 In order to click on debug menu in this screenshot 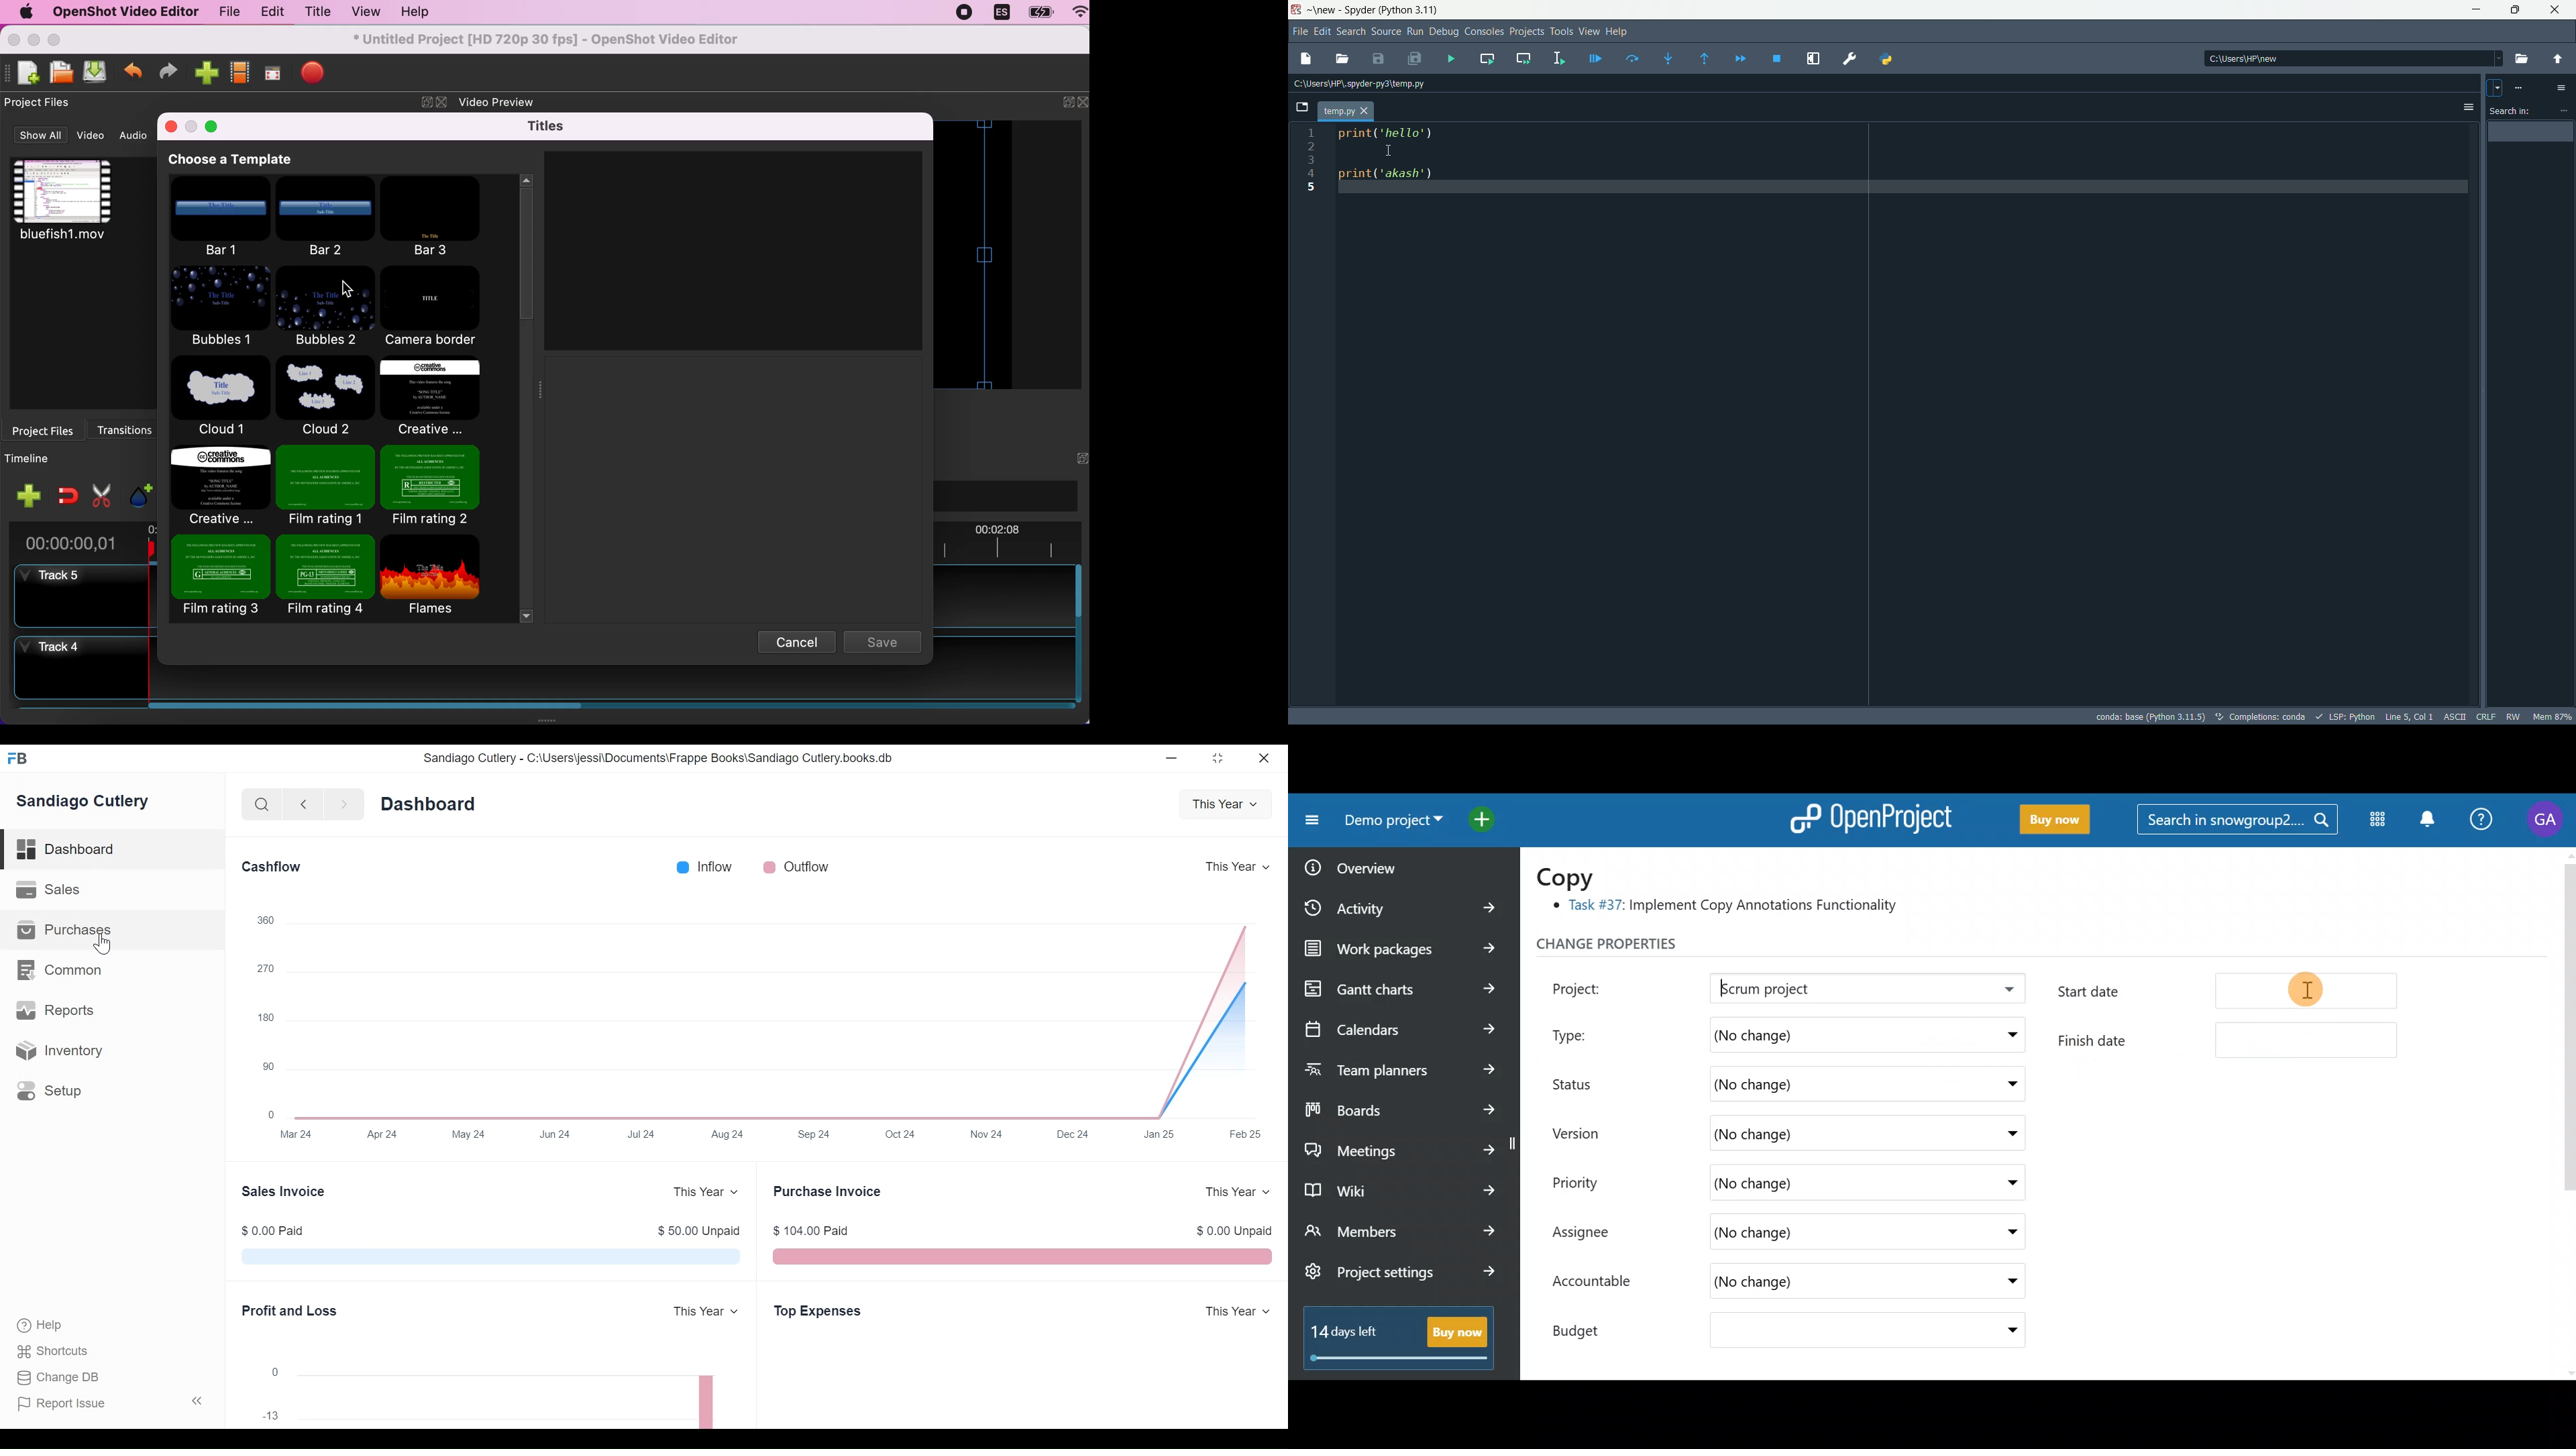, I will do `click(1444, 32)`.